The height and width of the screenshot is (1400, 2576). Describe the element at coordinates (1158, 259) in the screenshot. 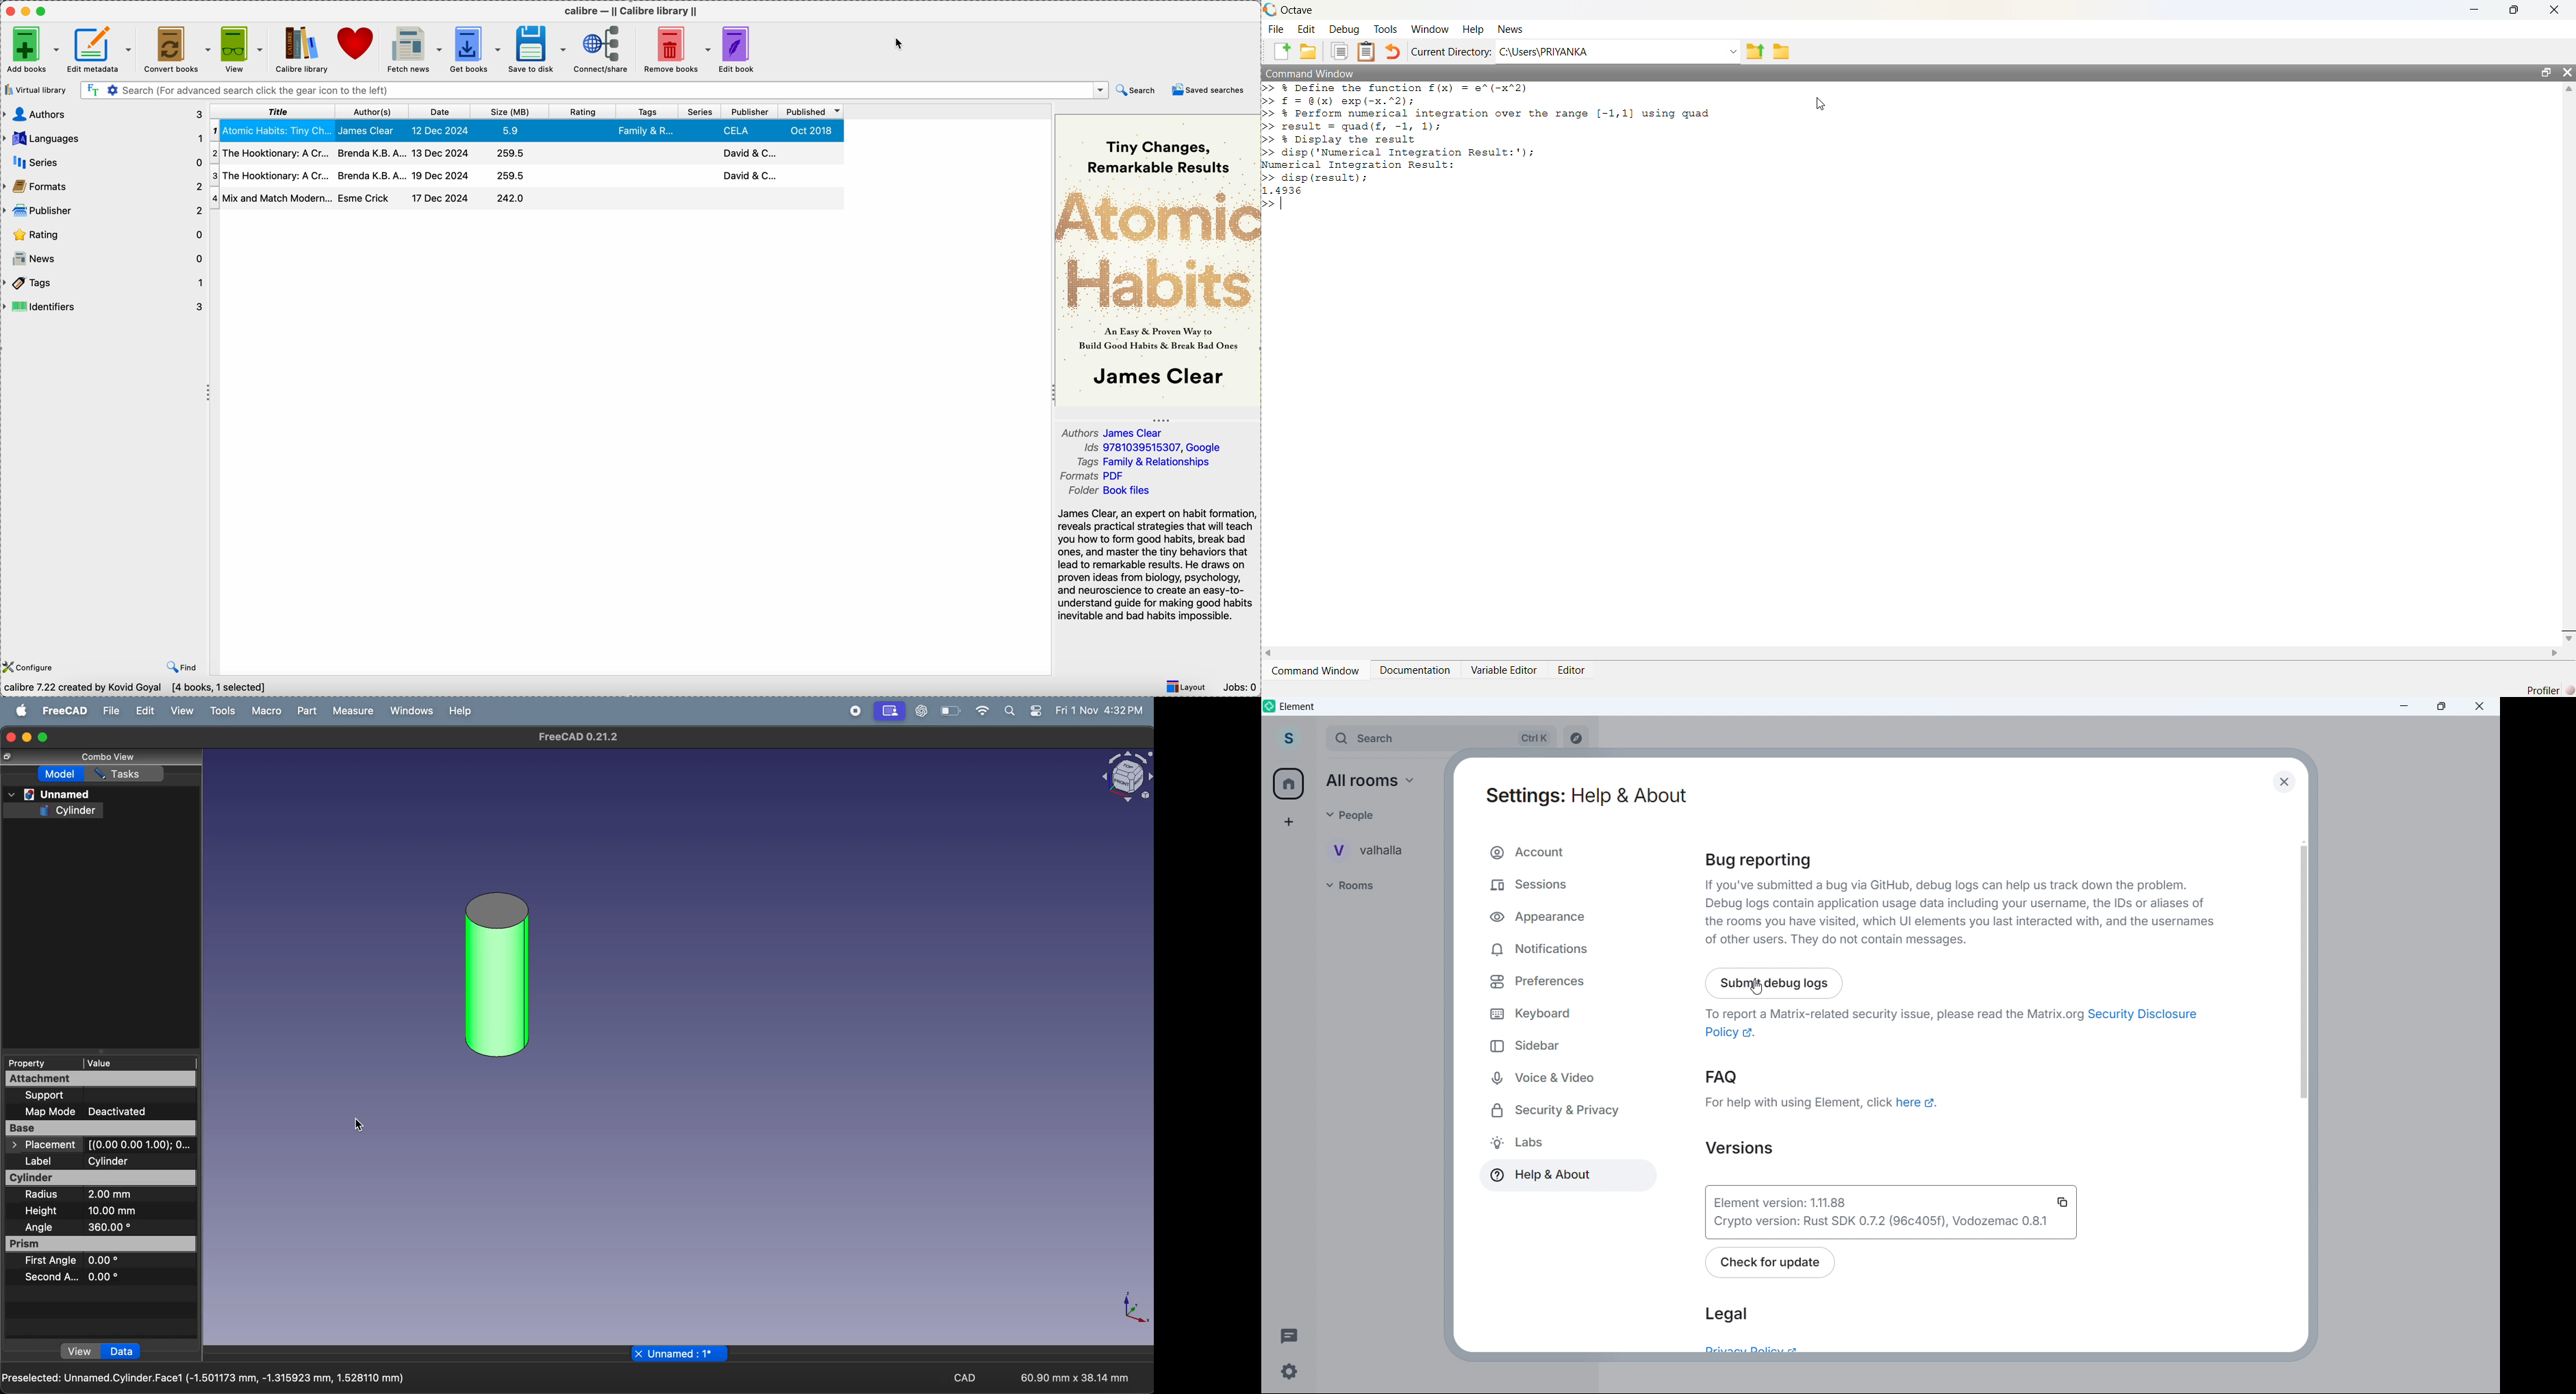

I see `book cover preview` at that location.